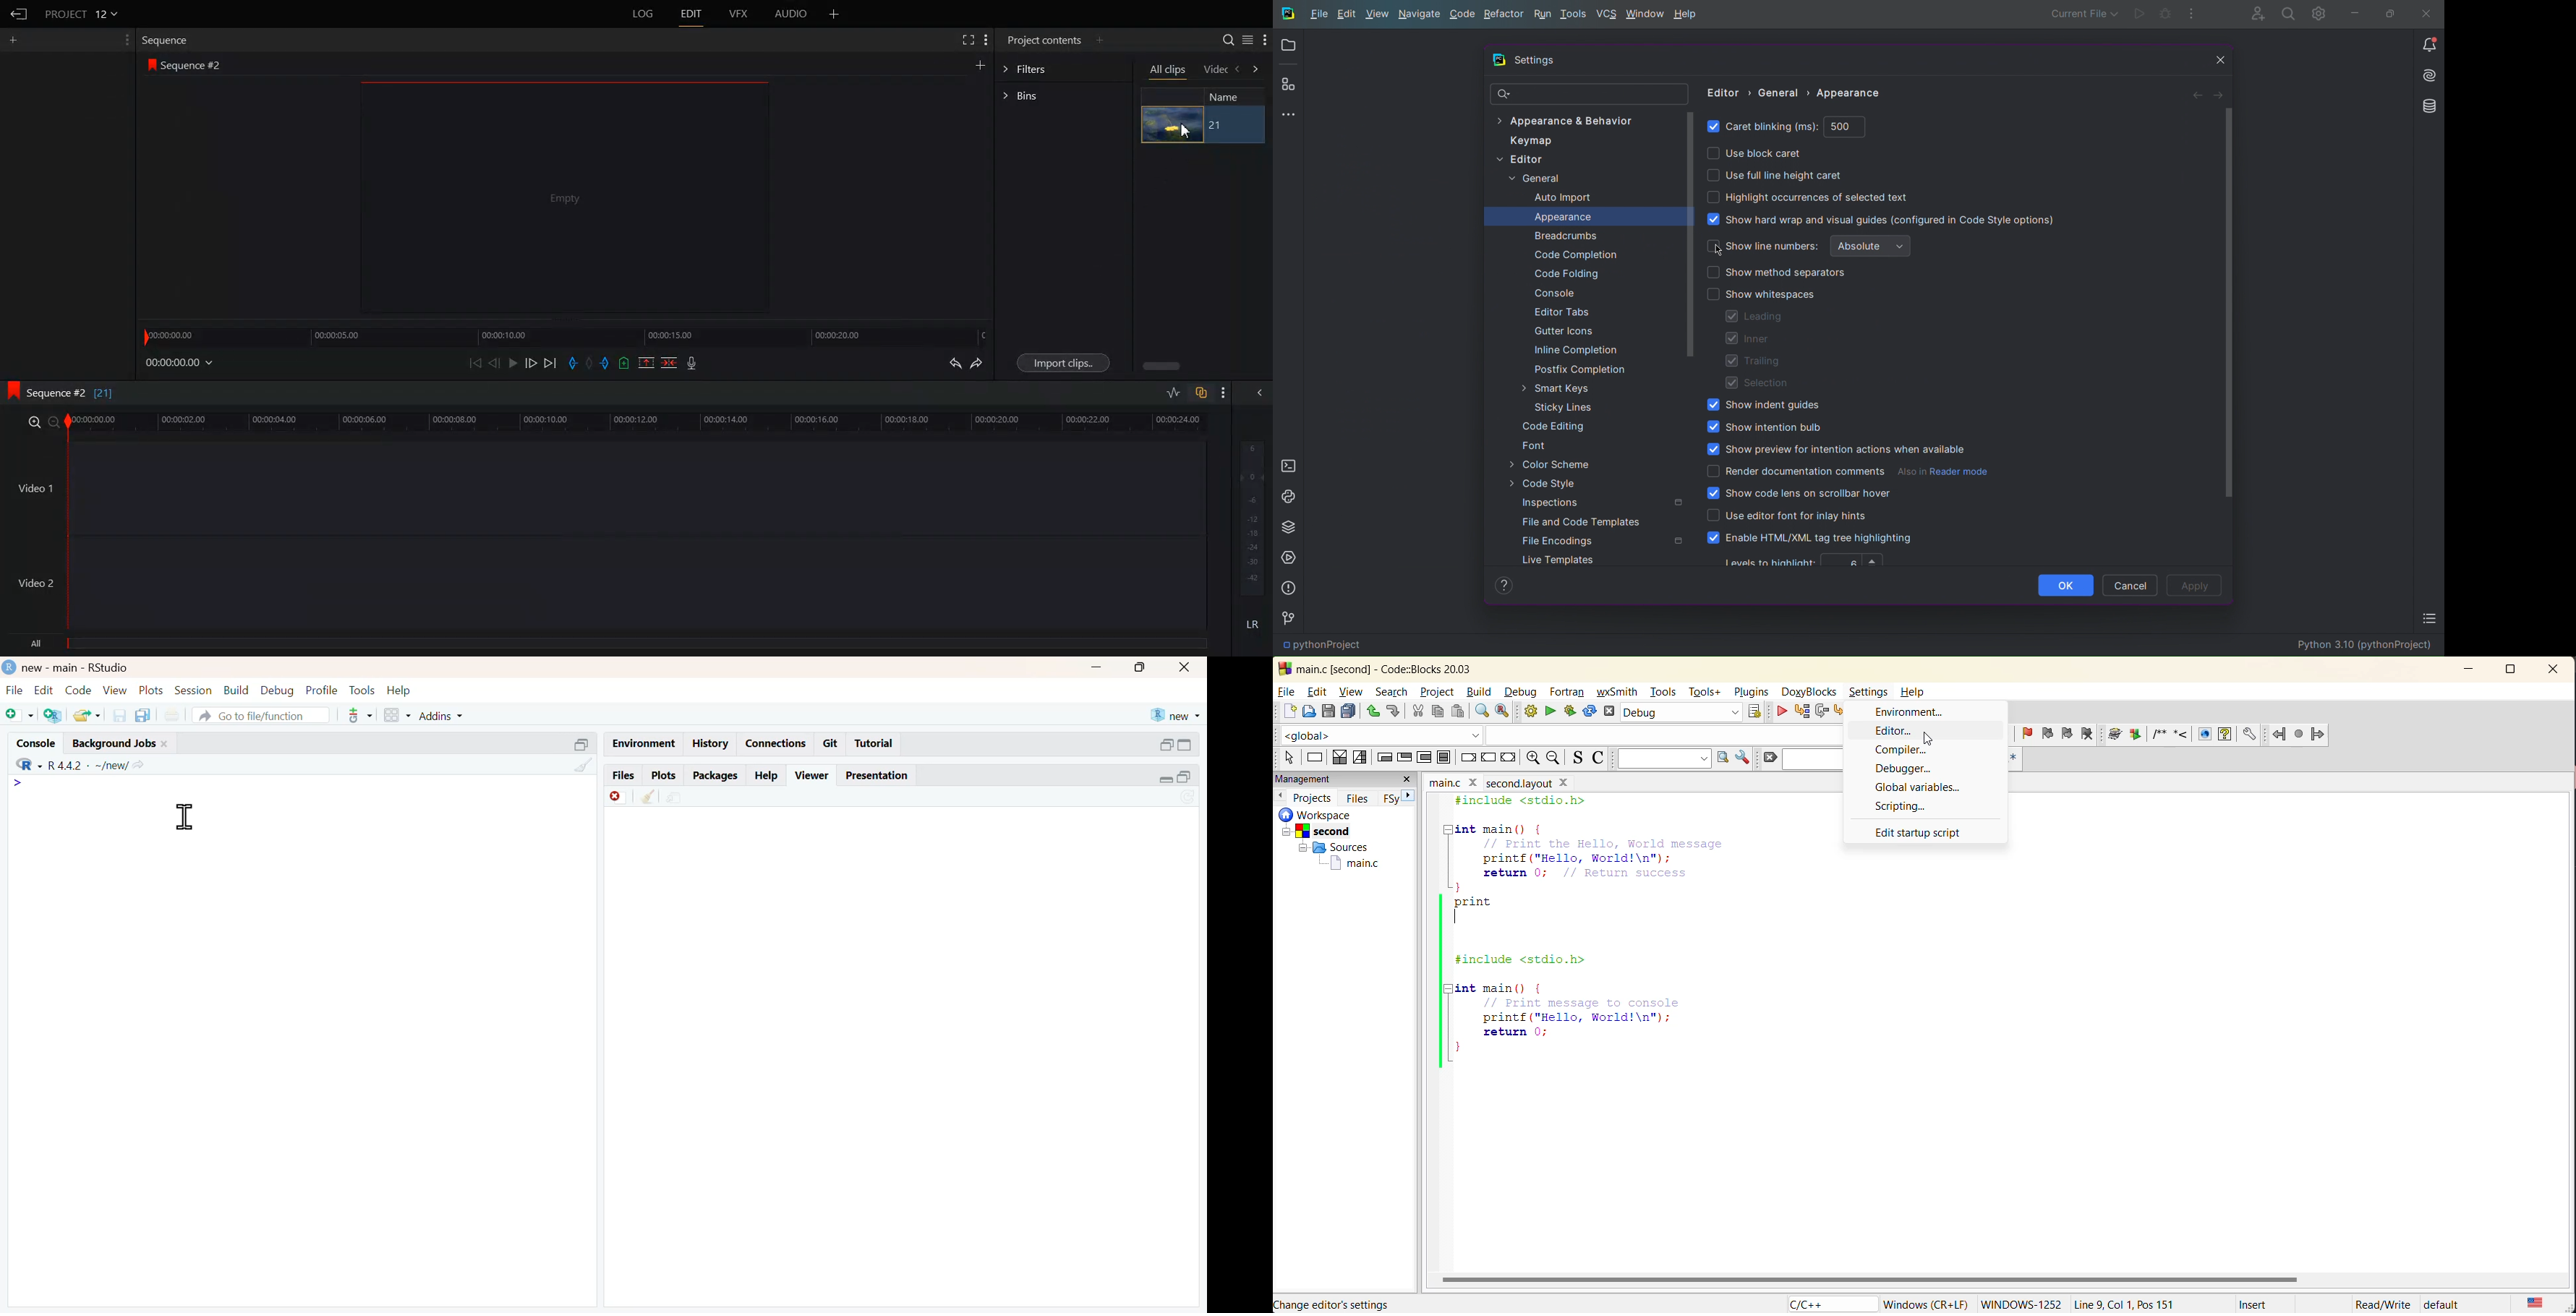 Image resolution: width=2576 pixels, height=1316 pixels. I want to click on Video 1, so click(637, 487).